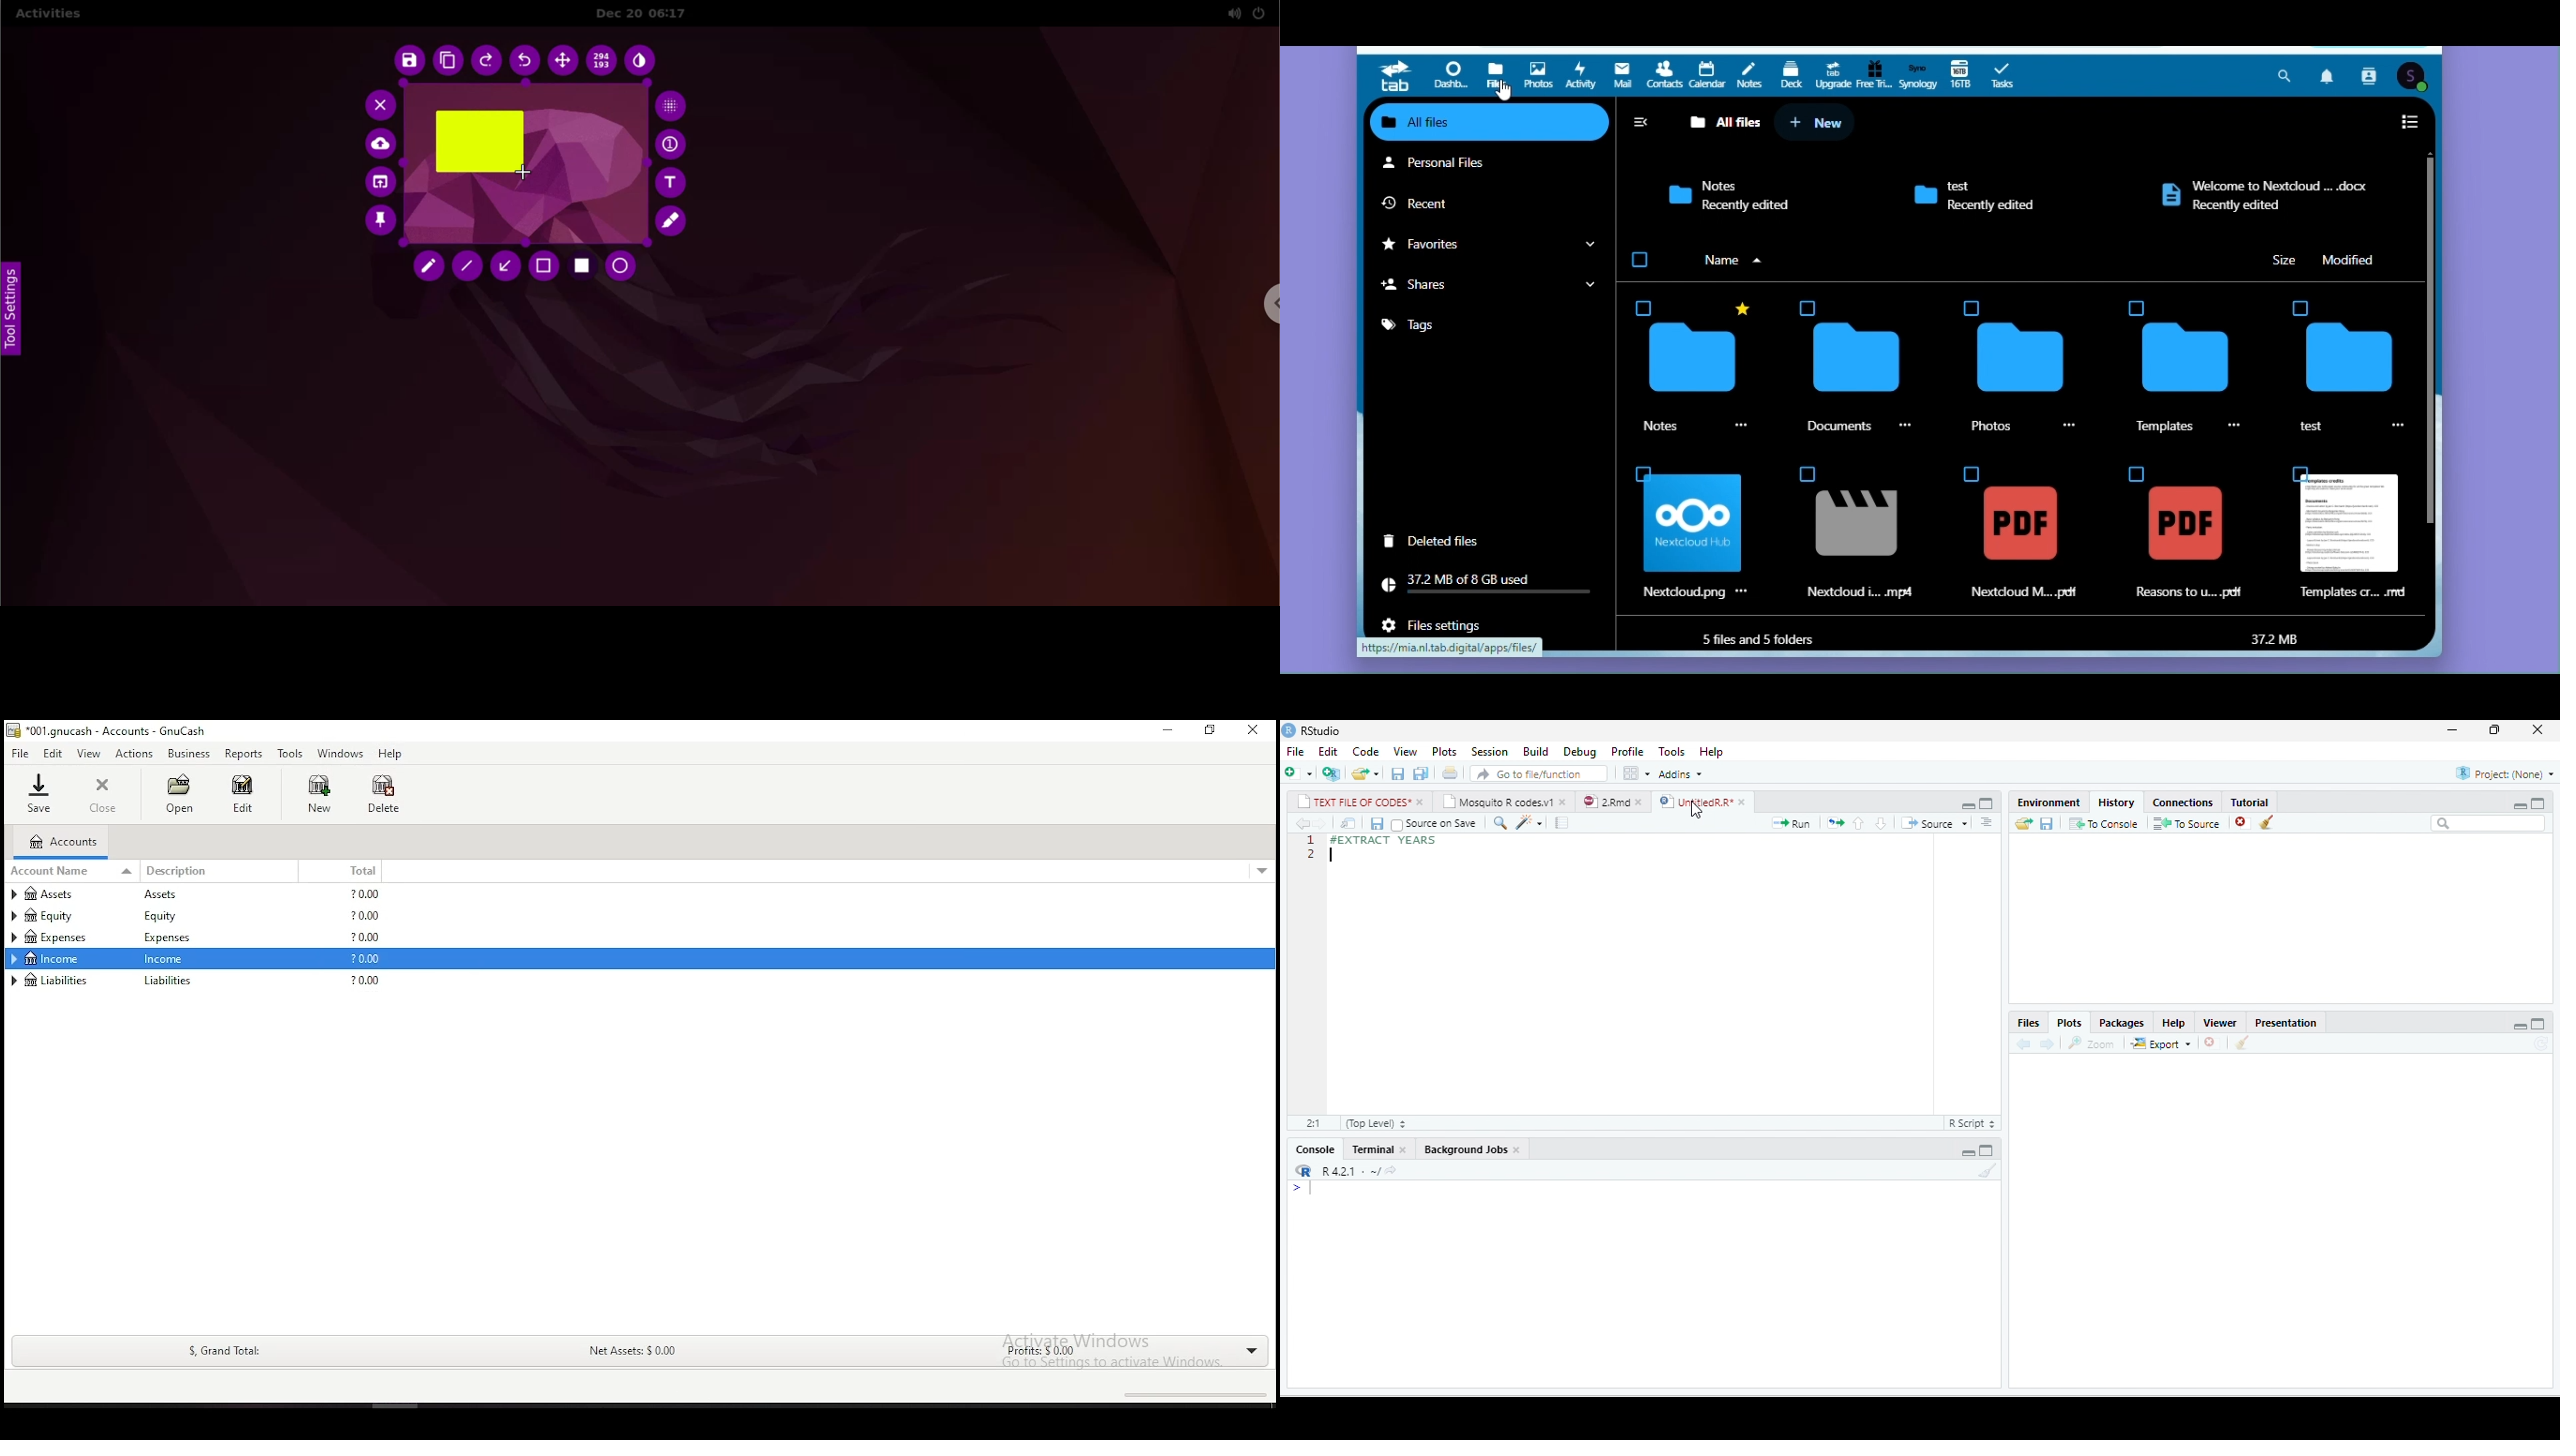 Image resolution: width=2576 pixels, height=1456 pixels. I want to click on search file, so click(1539, 773).